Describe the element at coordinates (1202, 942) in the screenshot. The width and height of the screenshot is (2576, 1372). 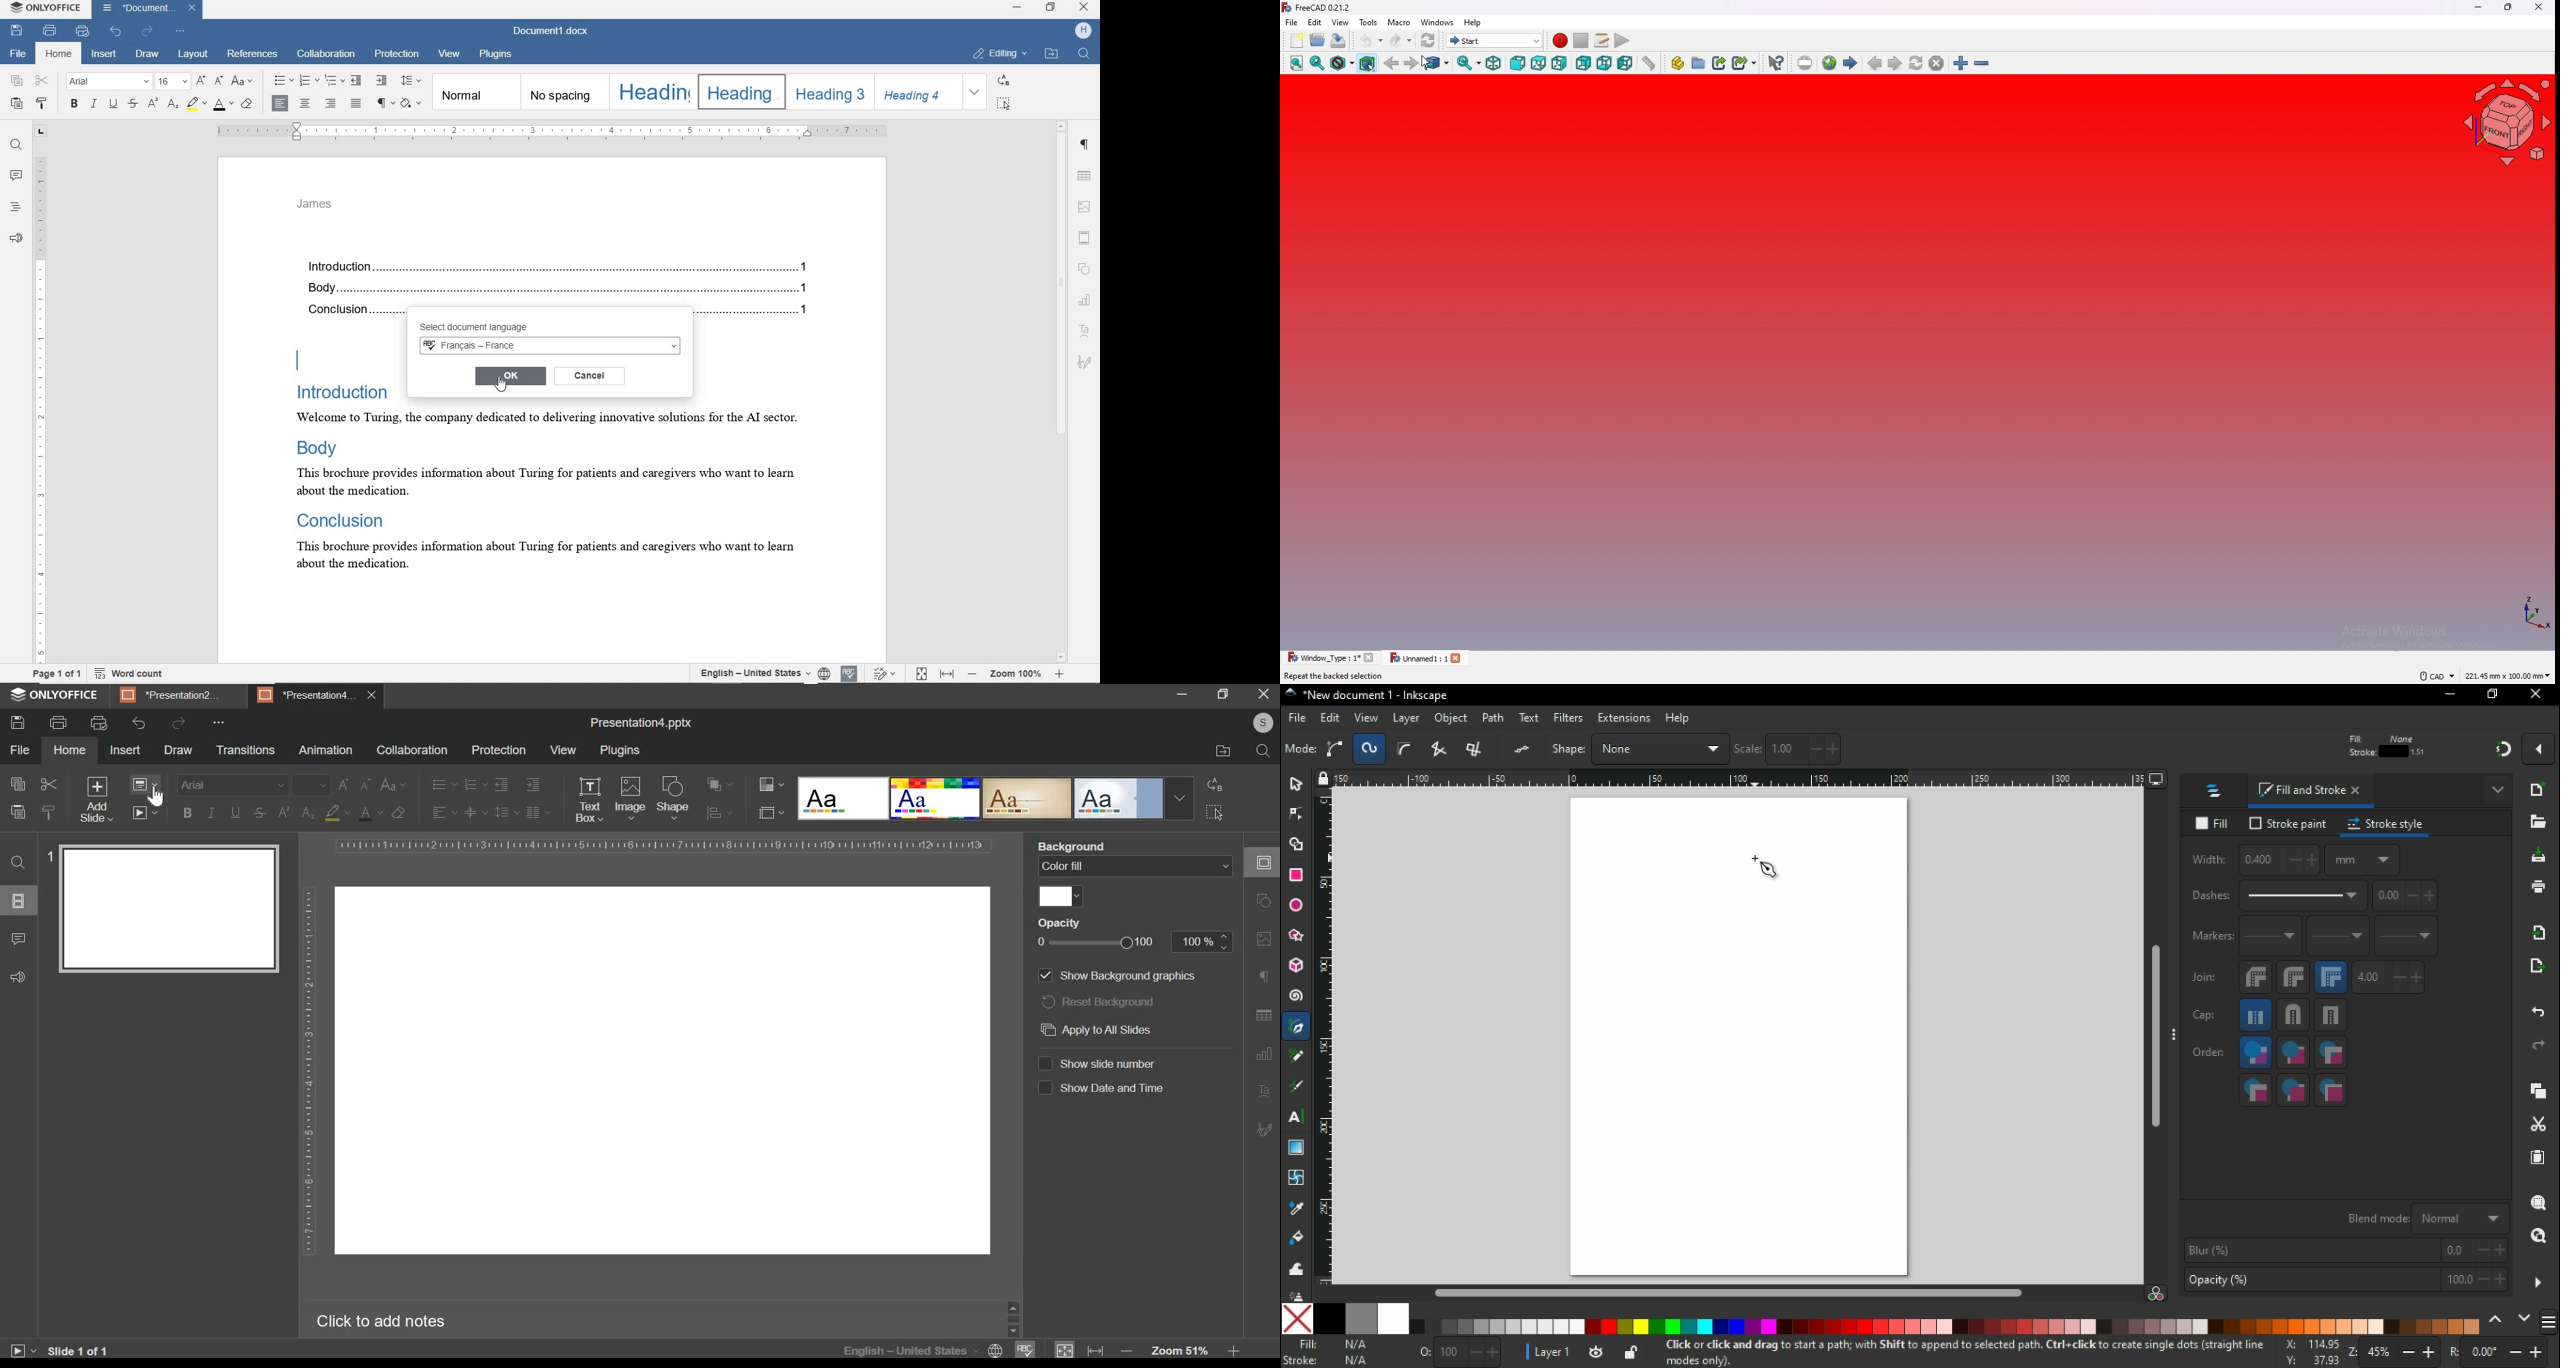
I see `opacity ` at that location.